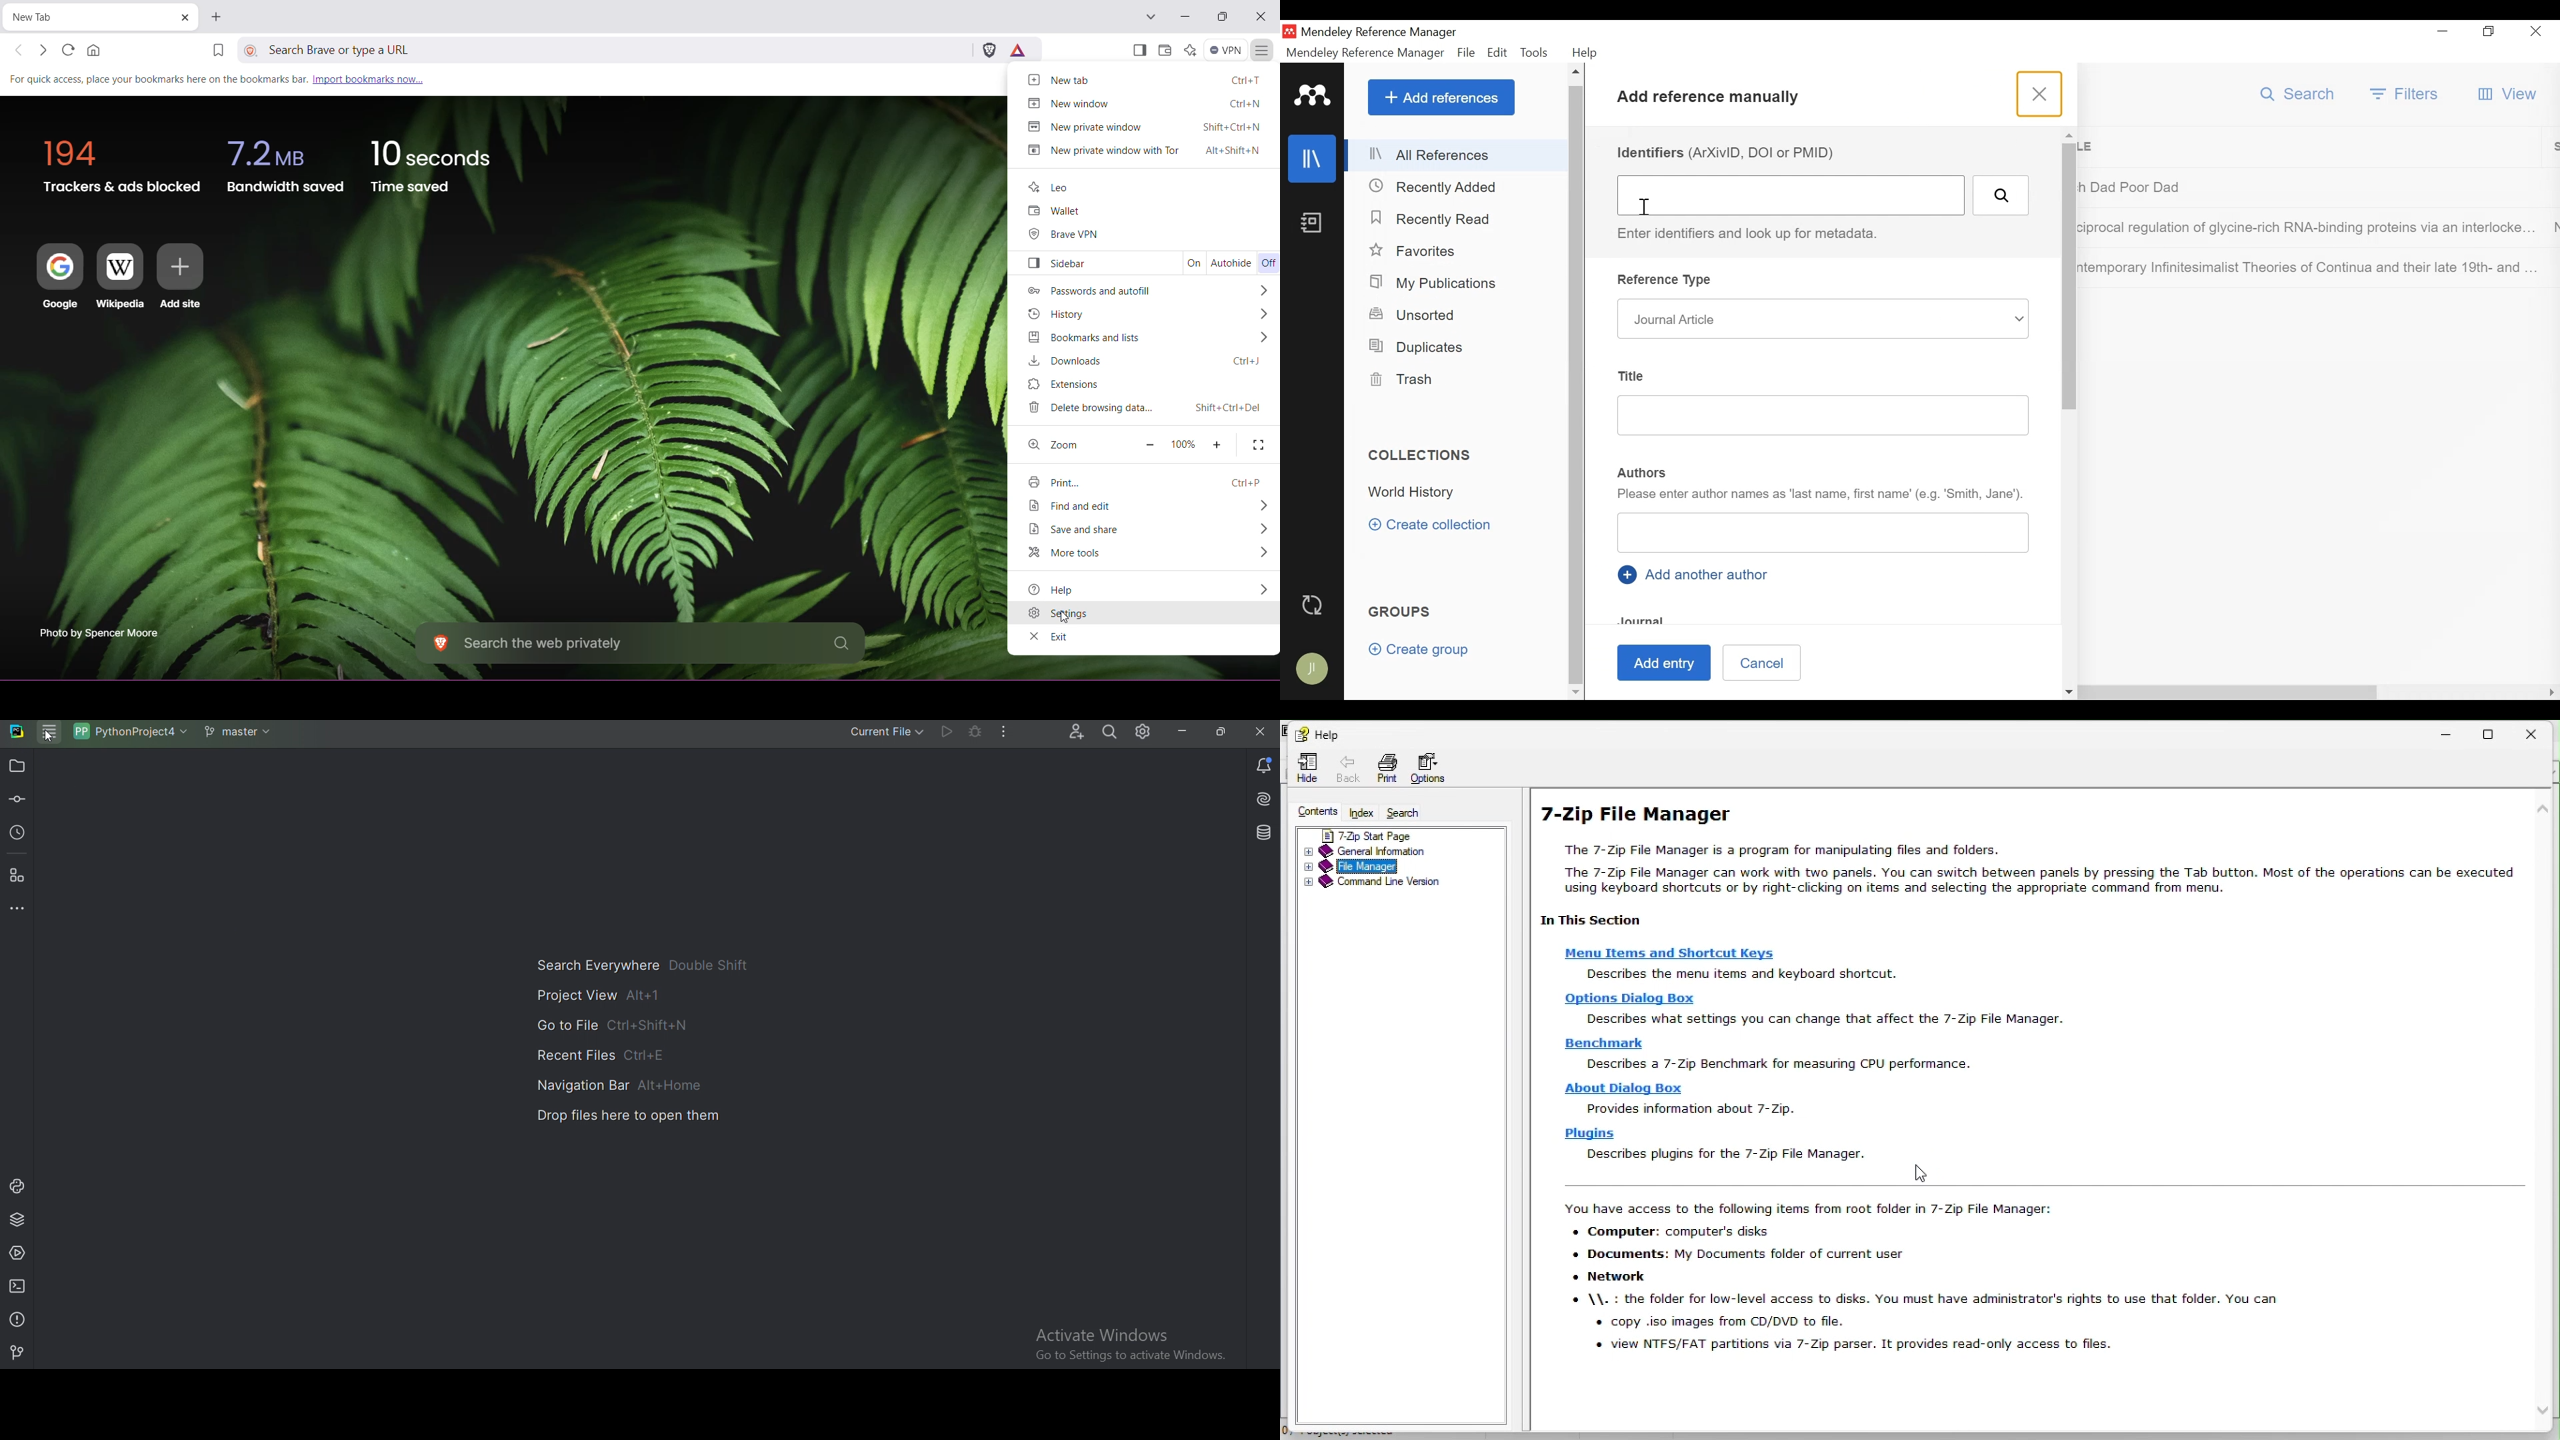  Describe the element at coordinates (117, 162) in the screenshot. I see `194
Trackers & ads blocked` at that location.